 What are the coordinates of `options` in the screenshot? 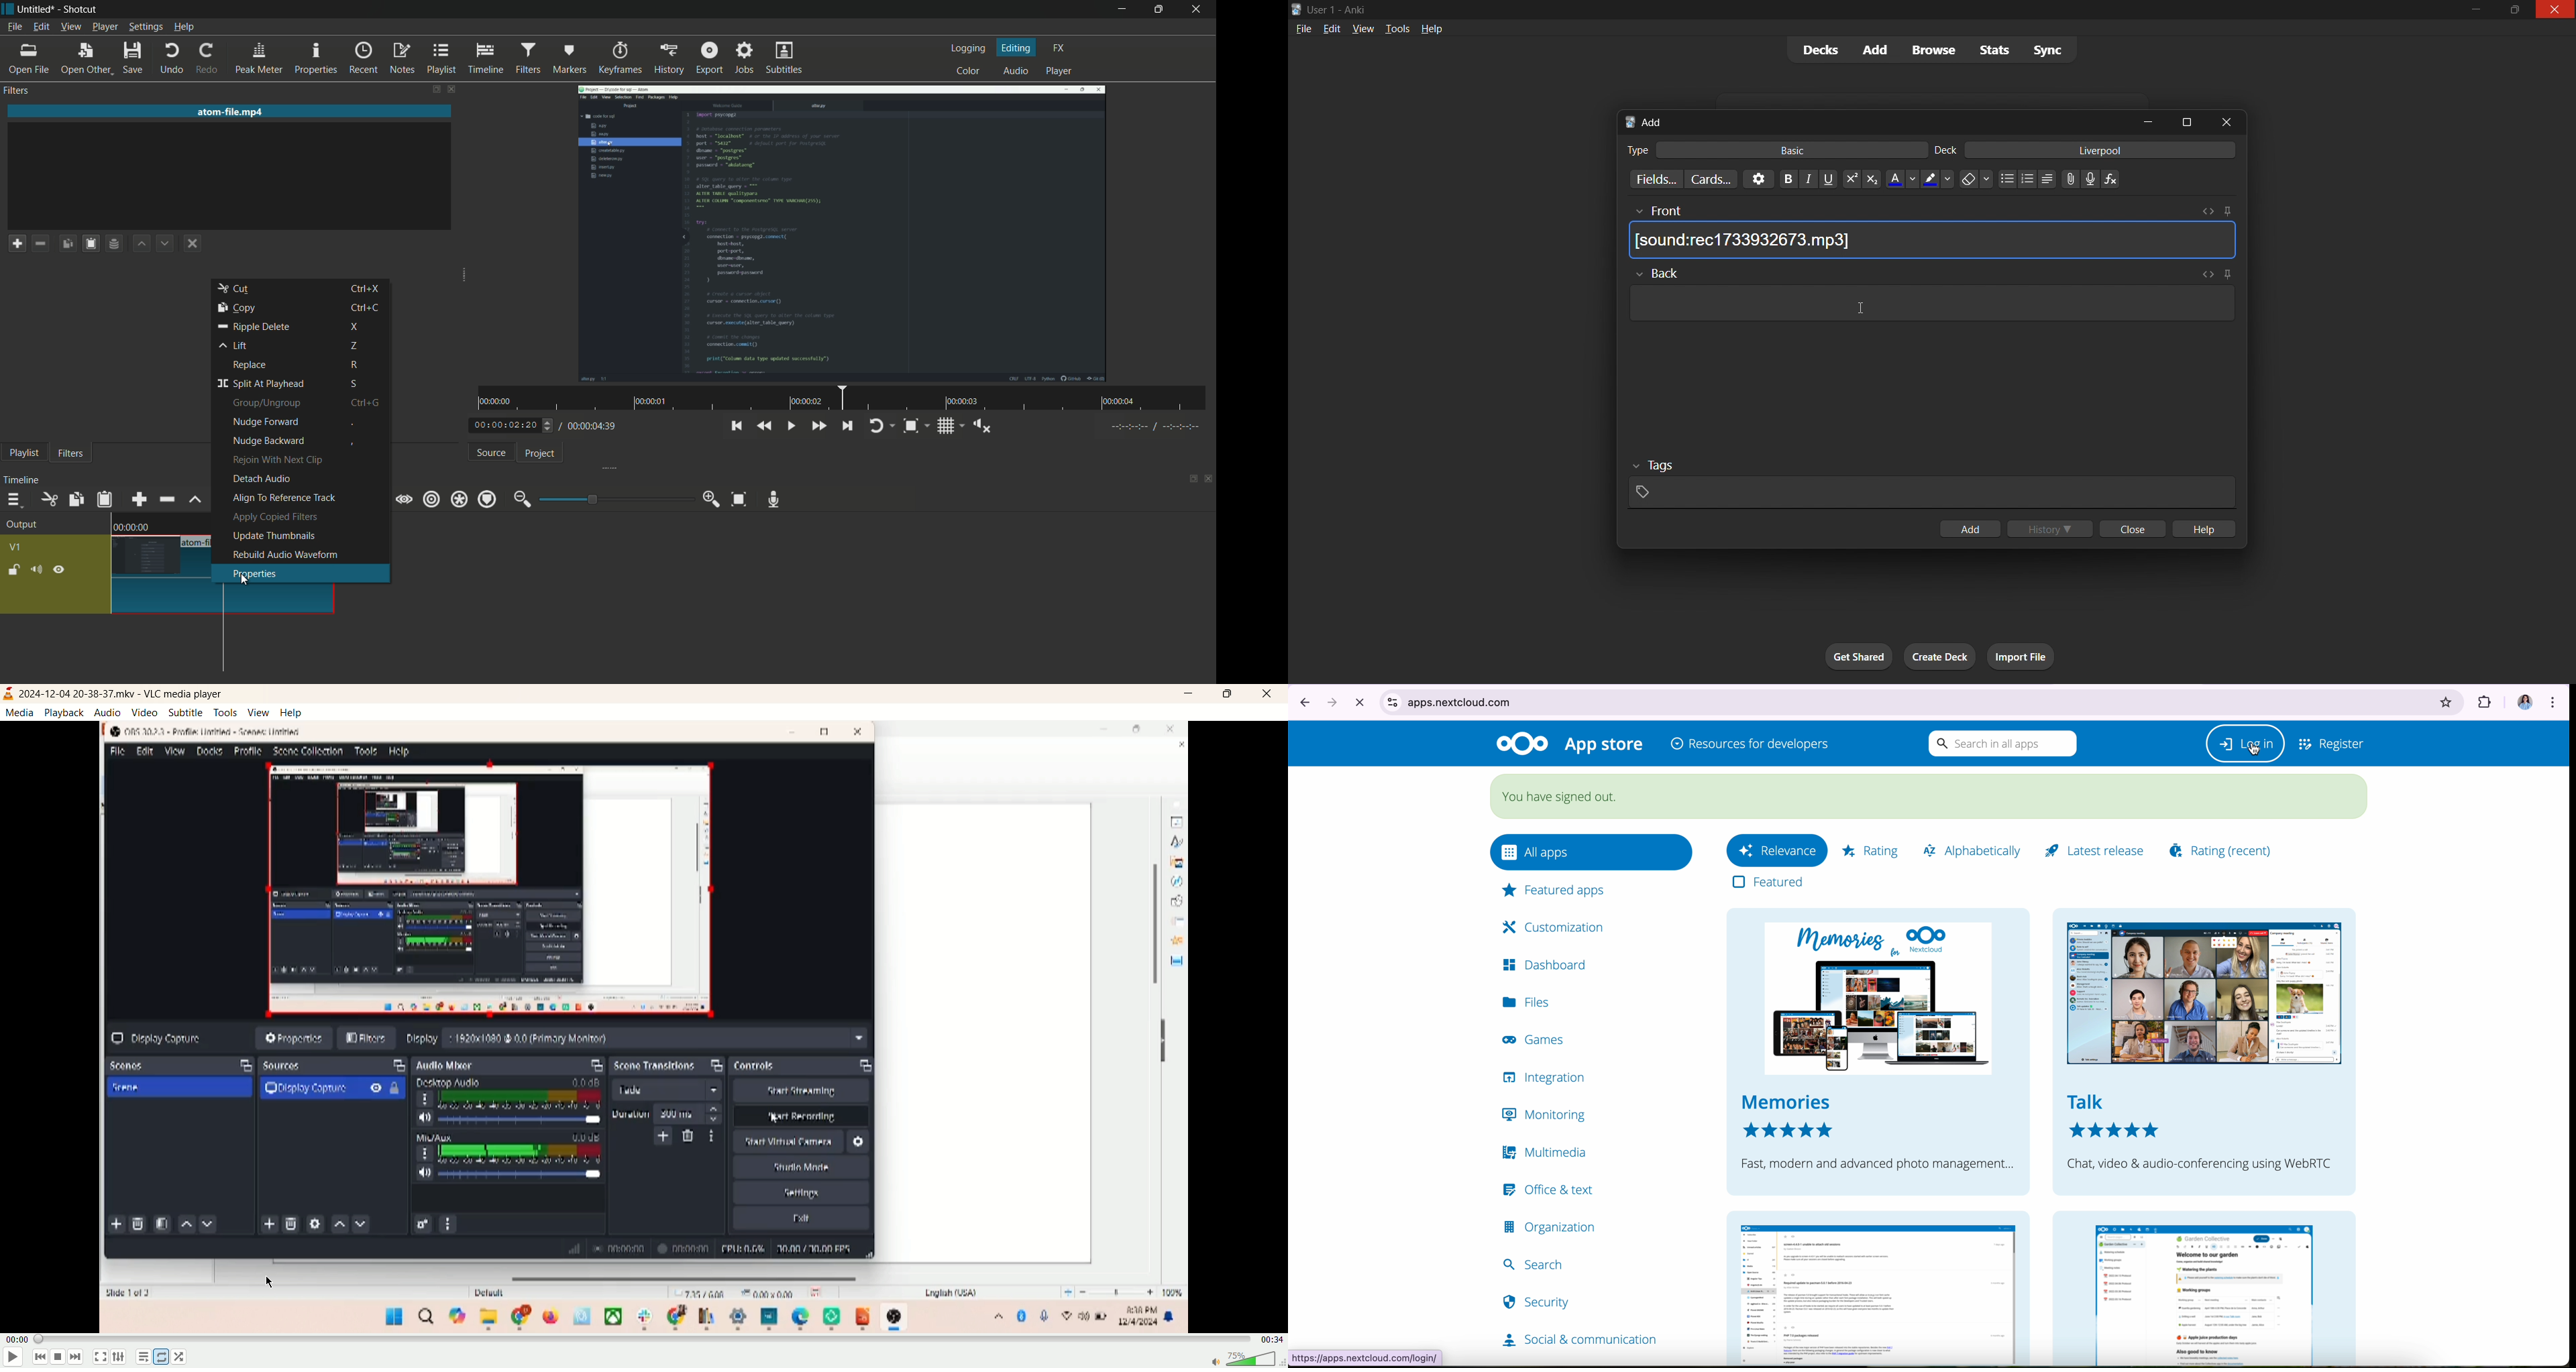 It's located at (1755, 179).